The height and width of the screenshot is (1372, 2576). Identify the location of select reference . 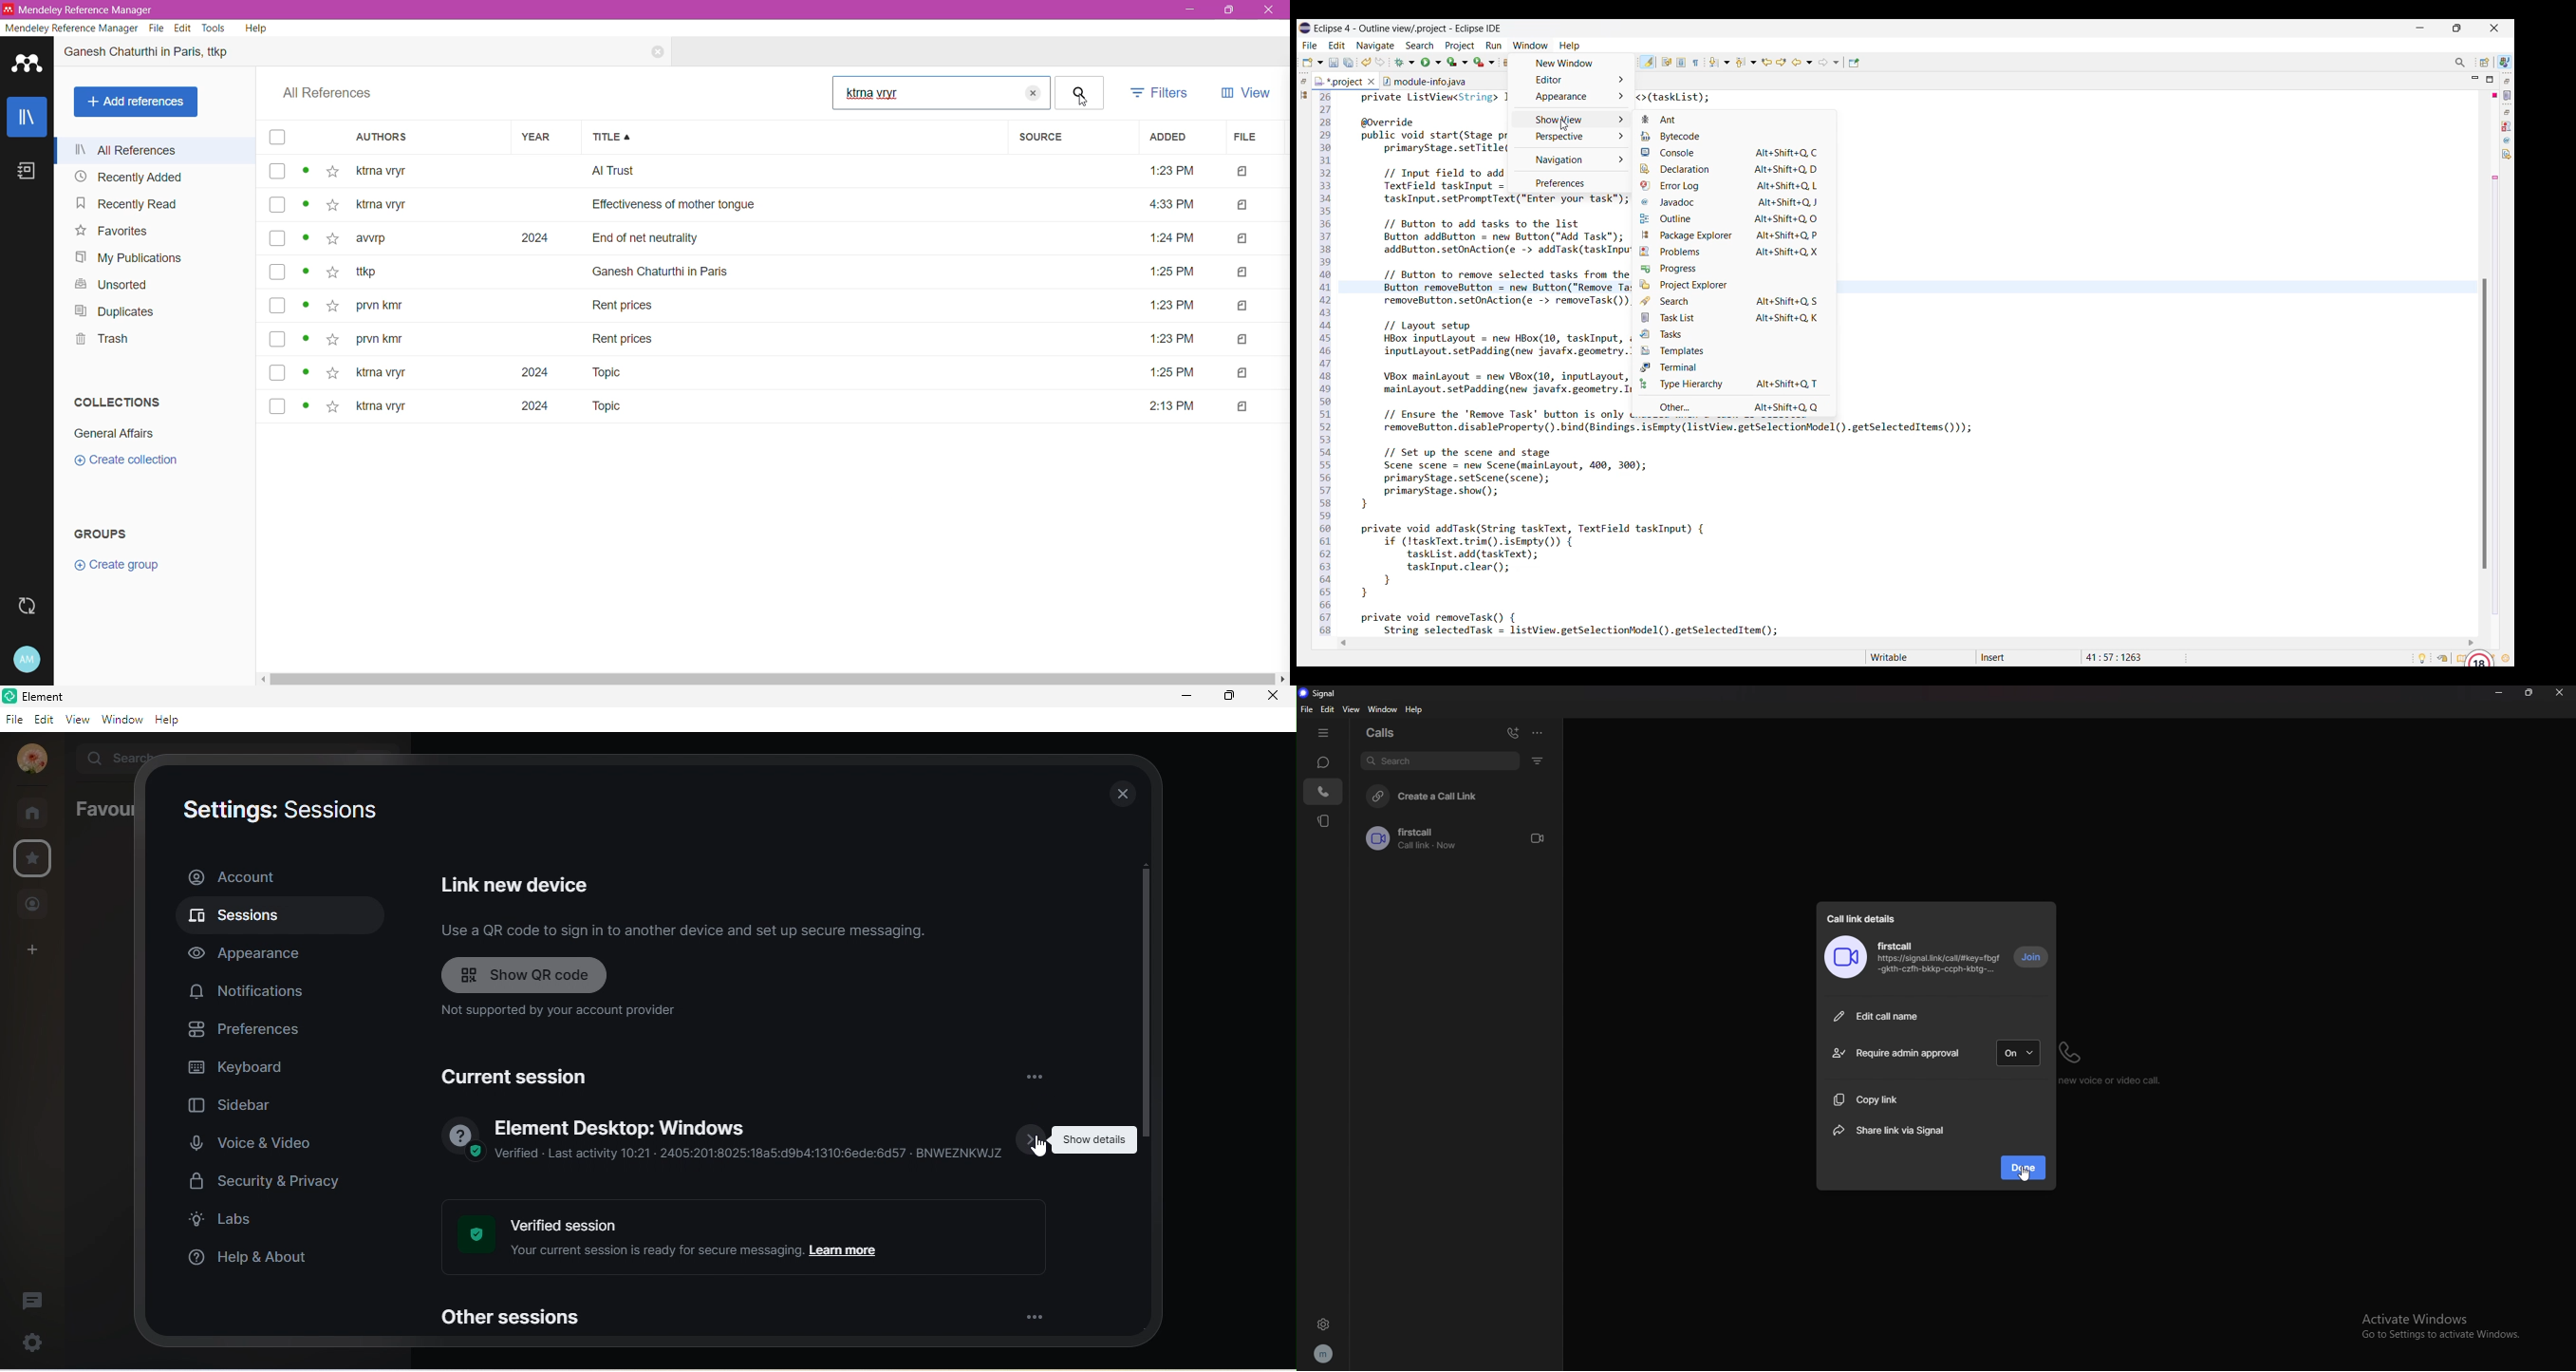
(277, 338).